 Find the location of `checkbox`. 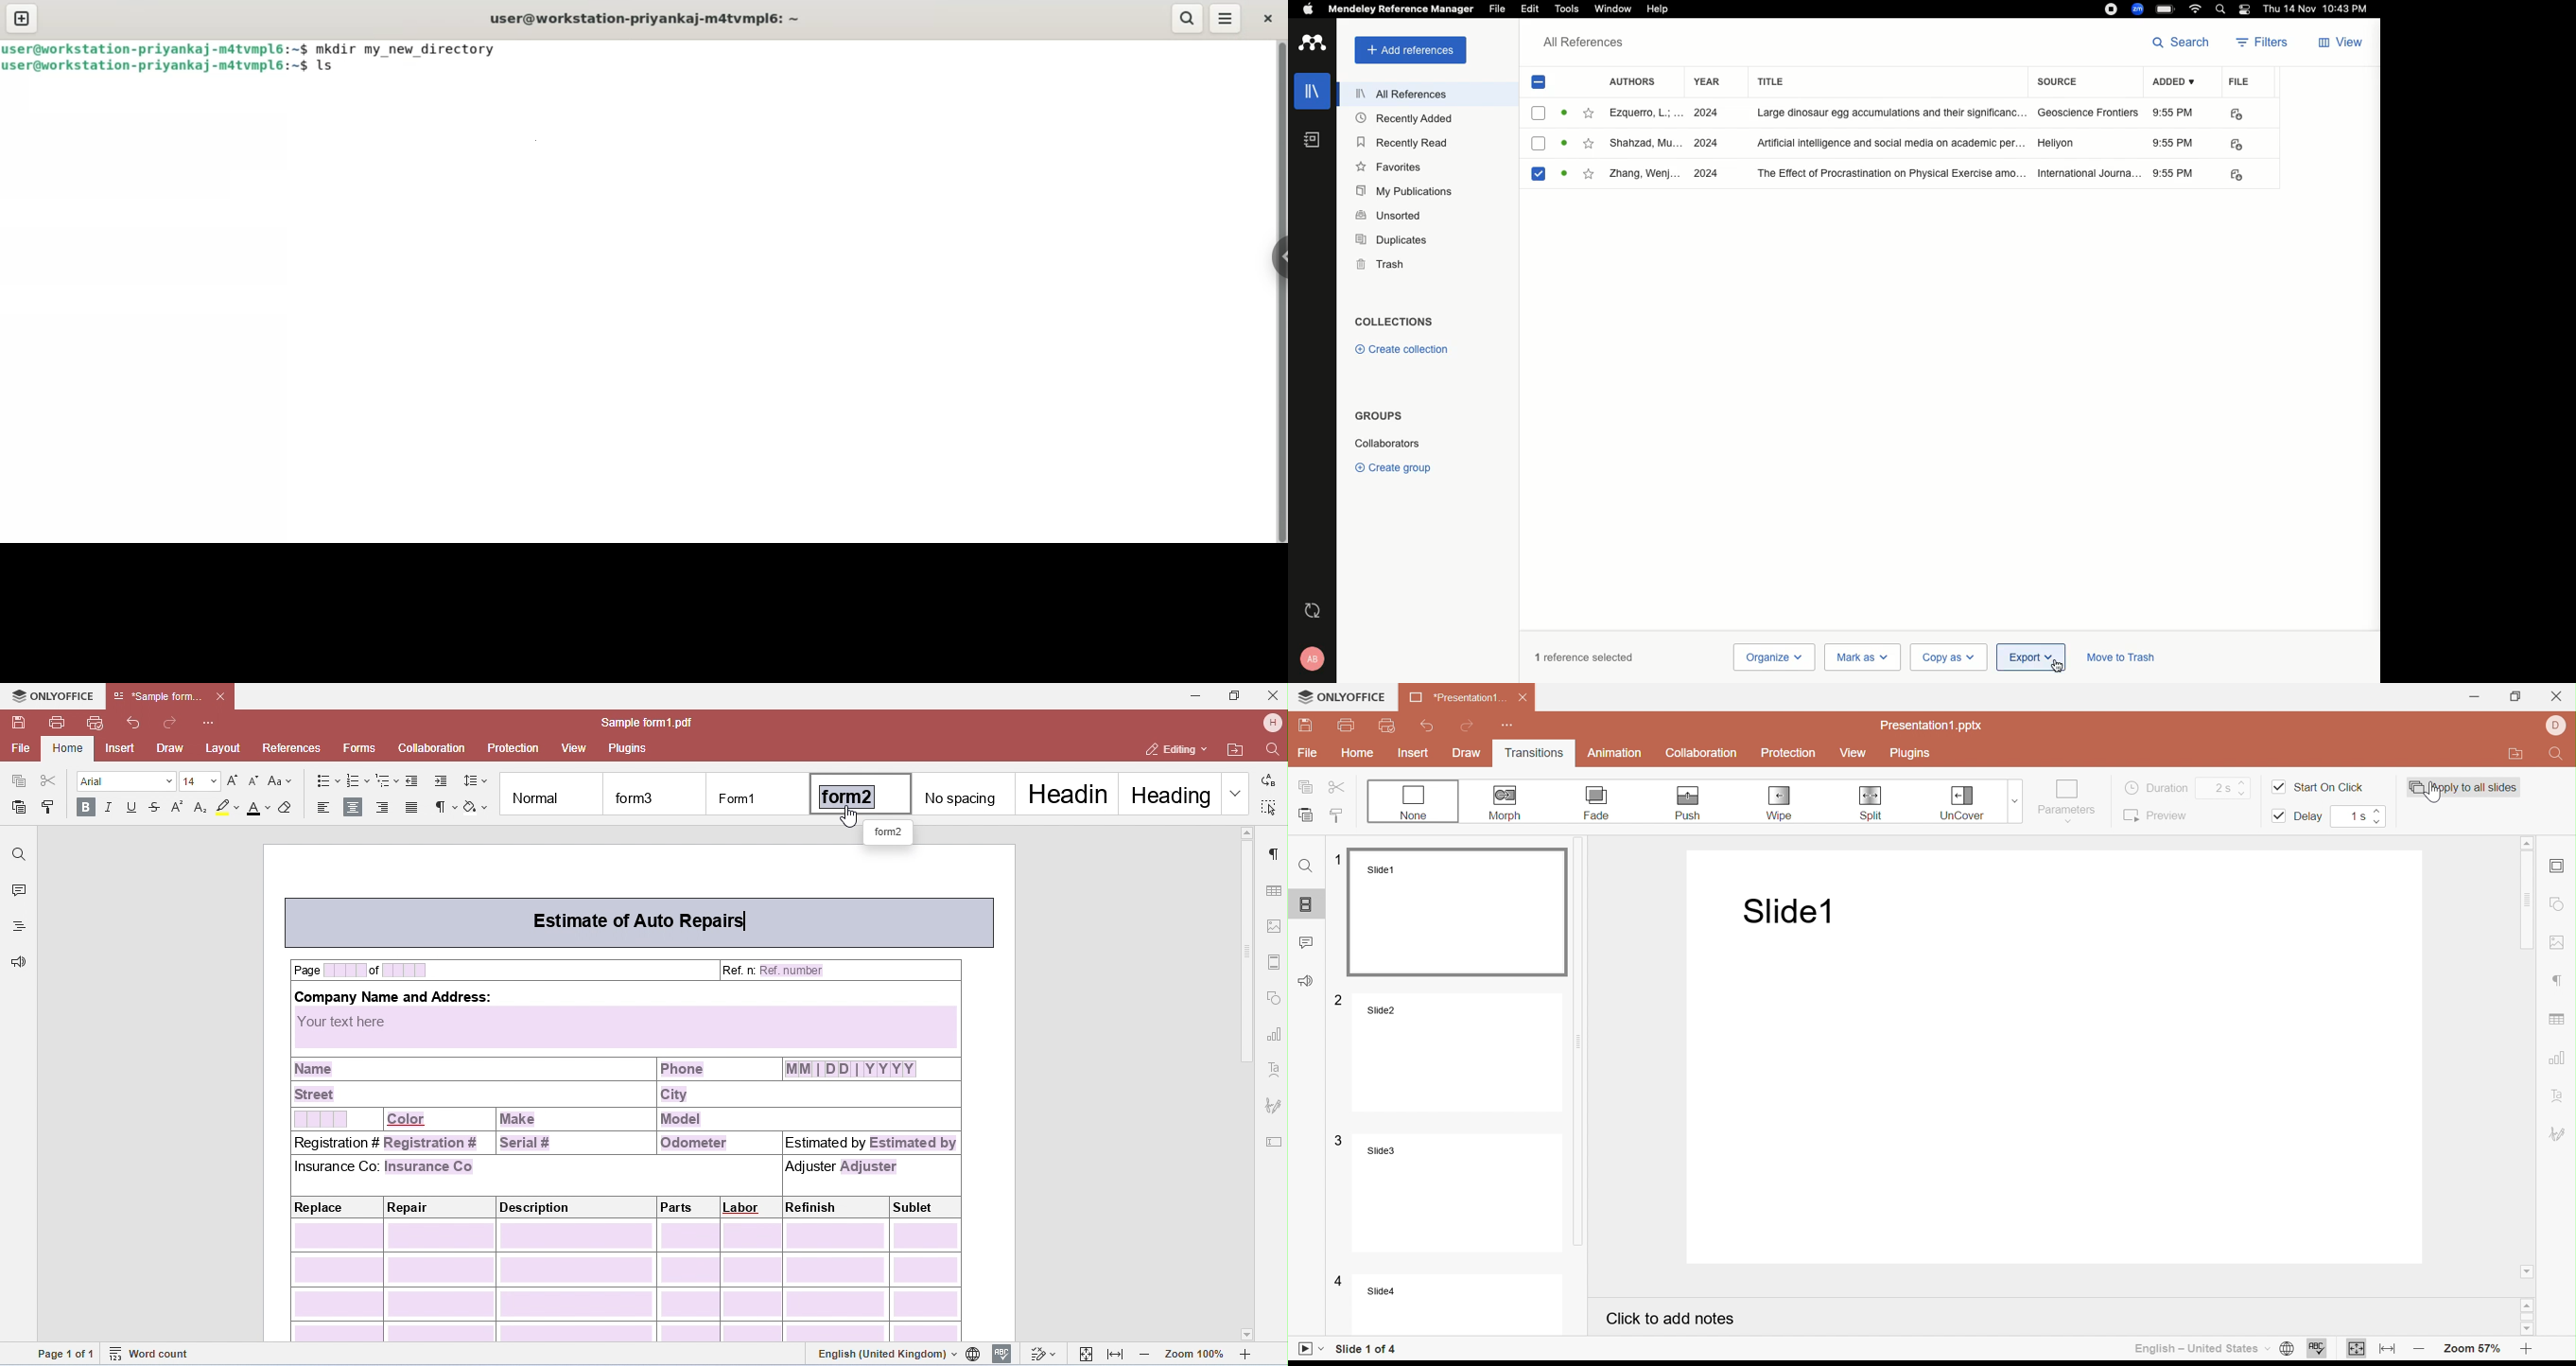

checkbox is located at coordinates (1539, 112).